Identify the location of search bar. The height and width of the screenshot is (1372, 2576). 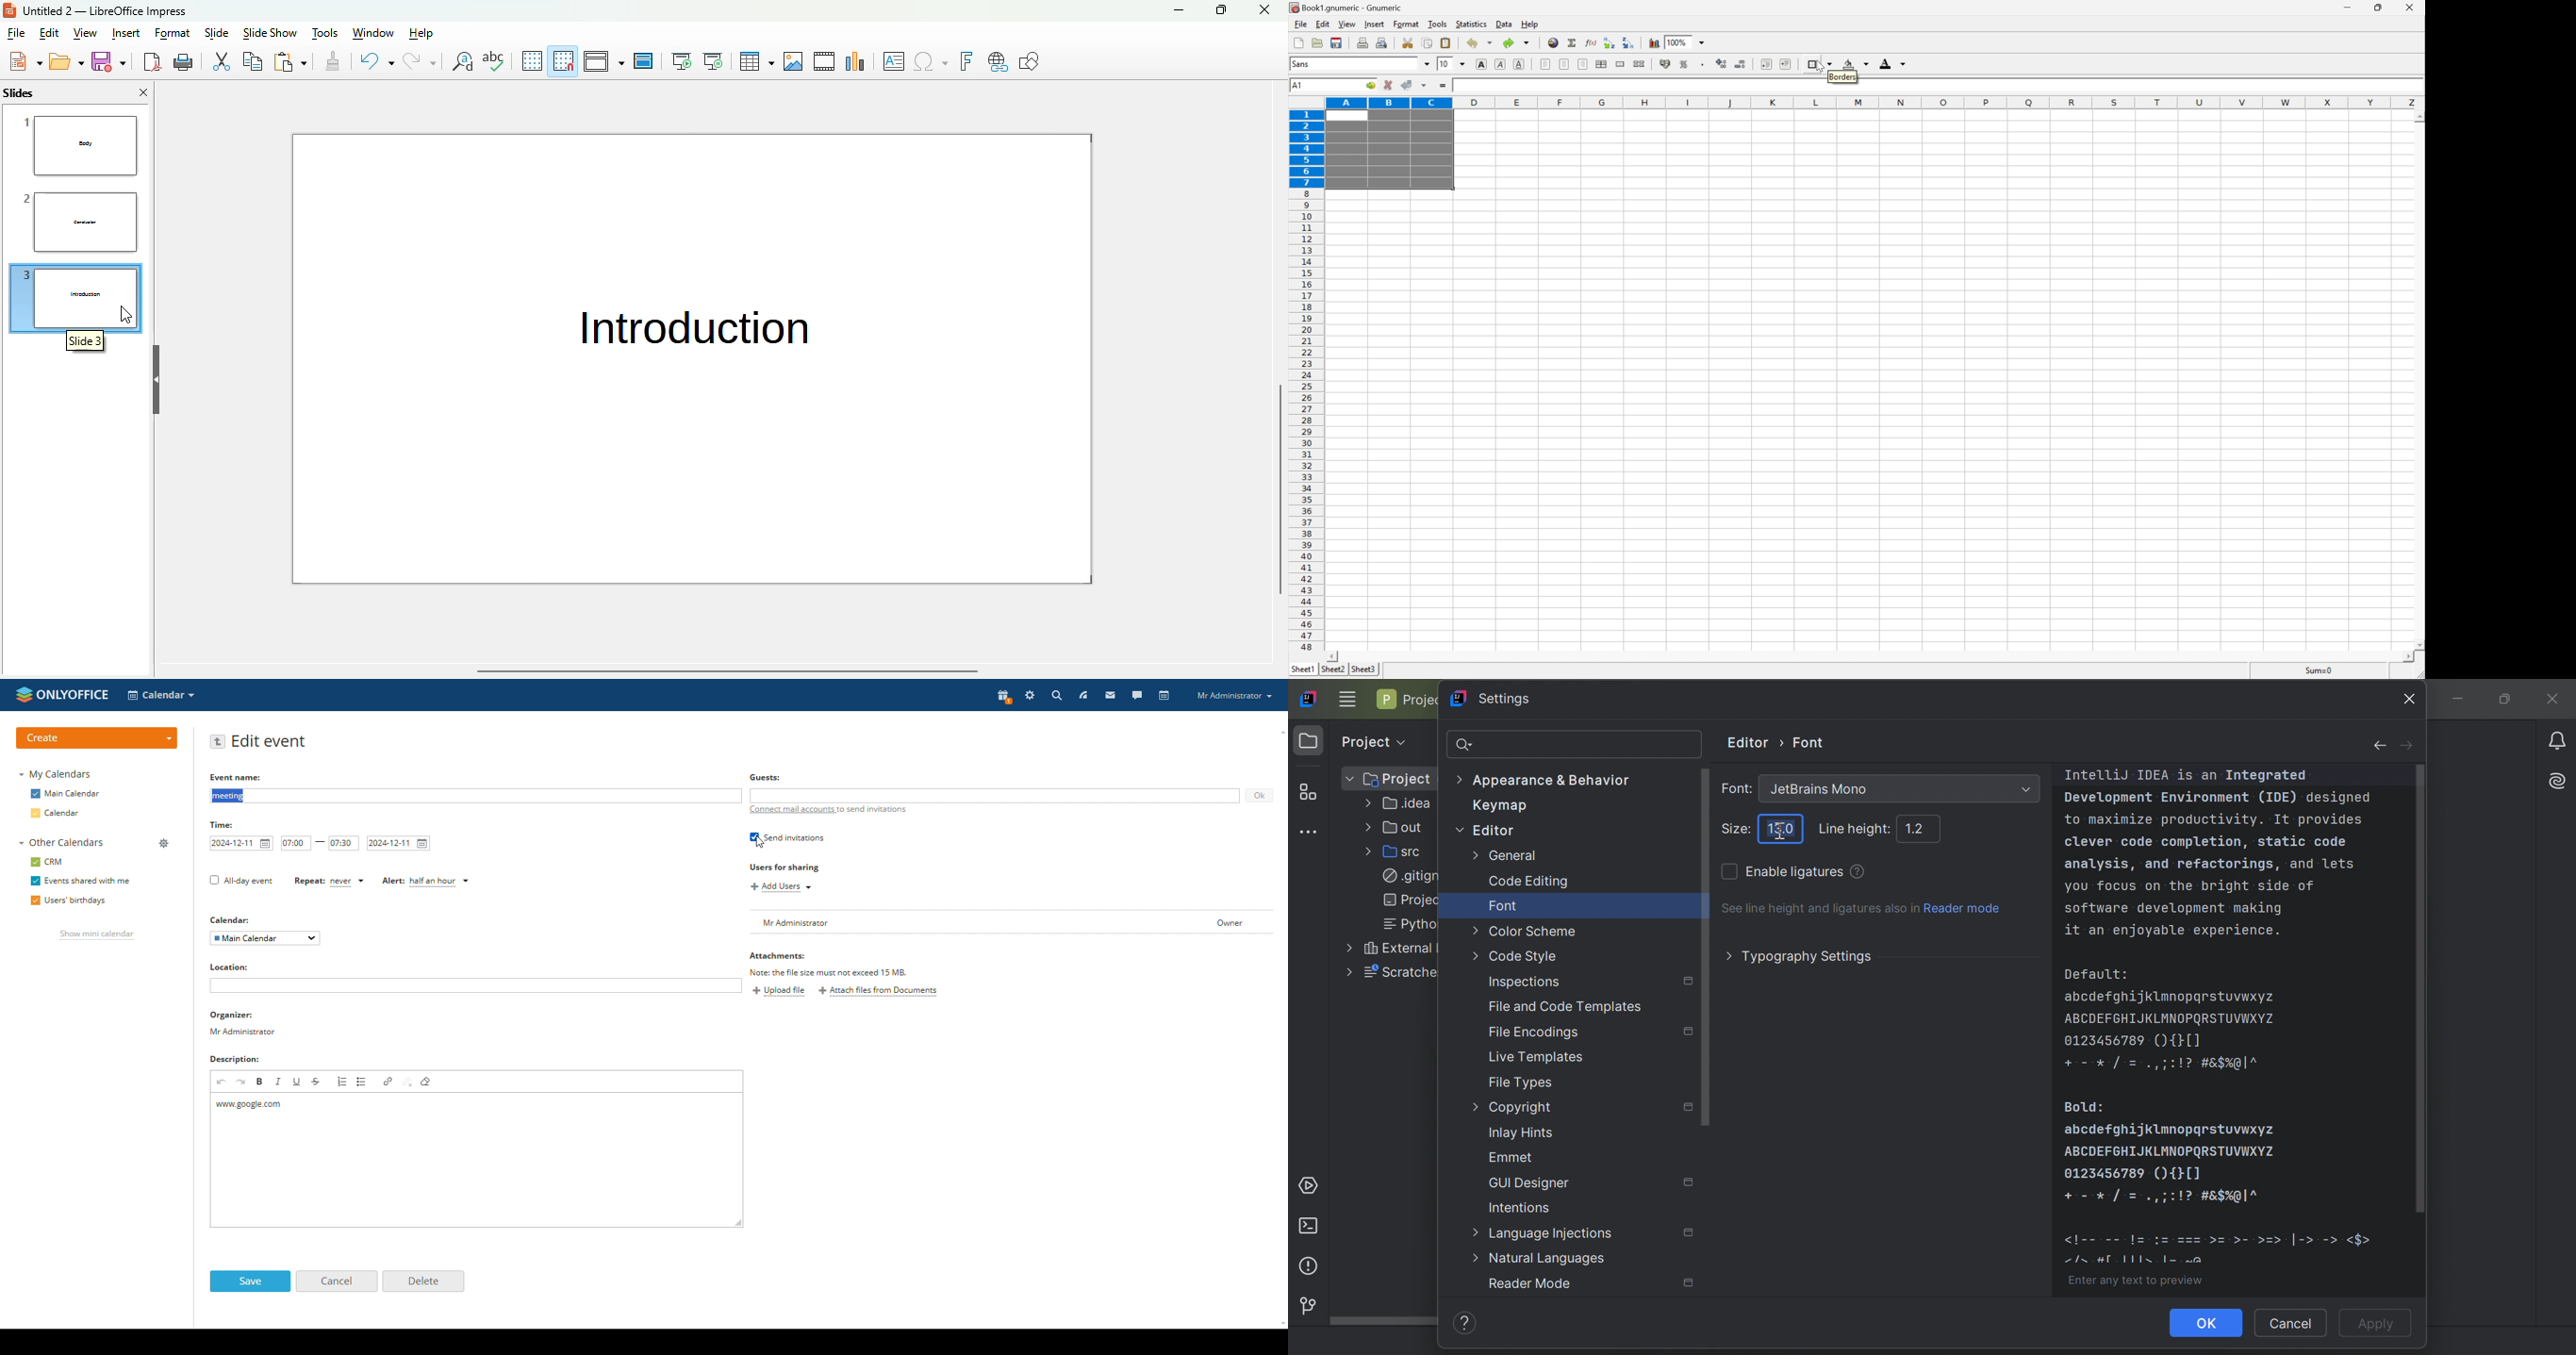
(1574, 743).